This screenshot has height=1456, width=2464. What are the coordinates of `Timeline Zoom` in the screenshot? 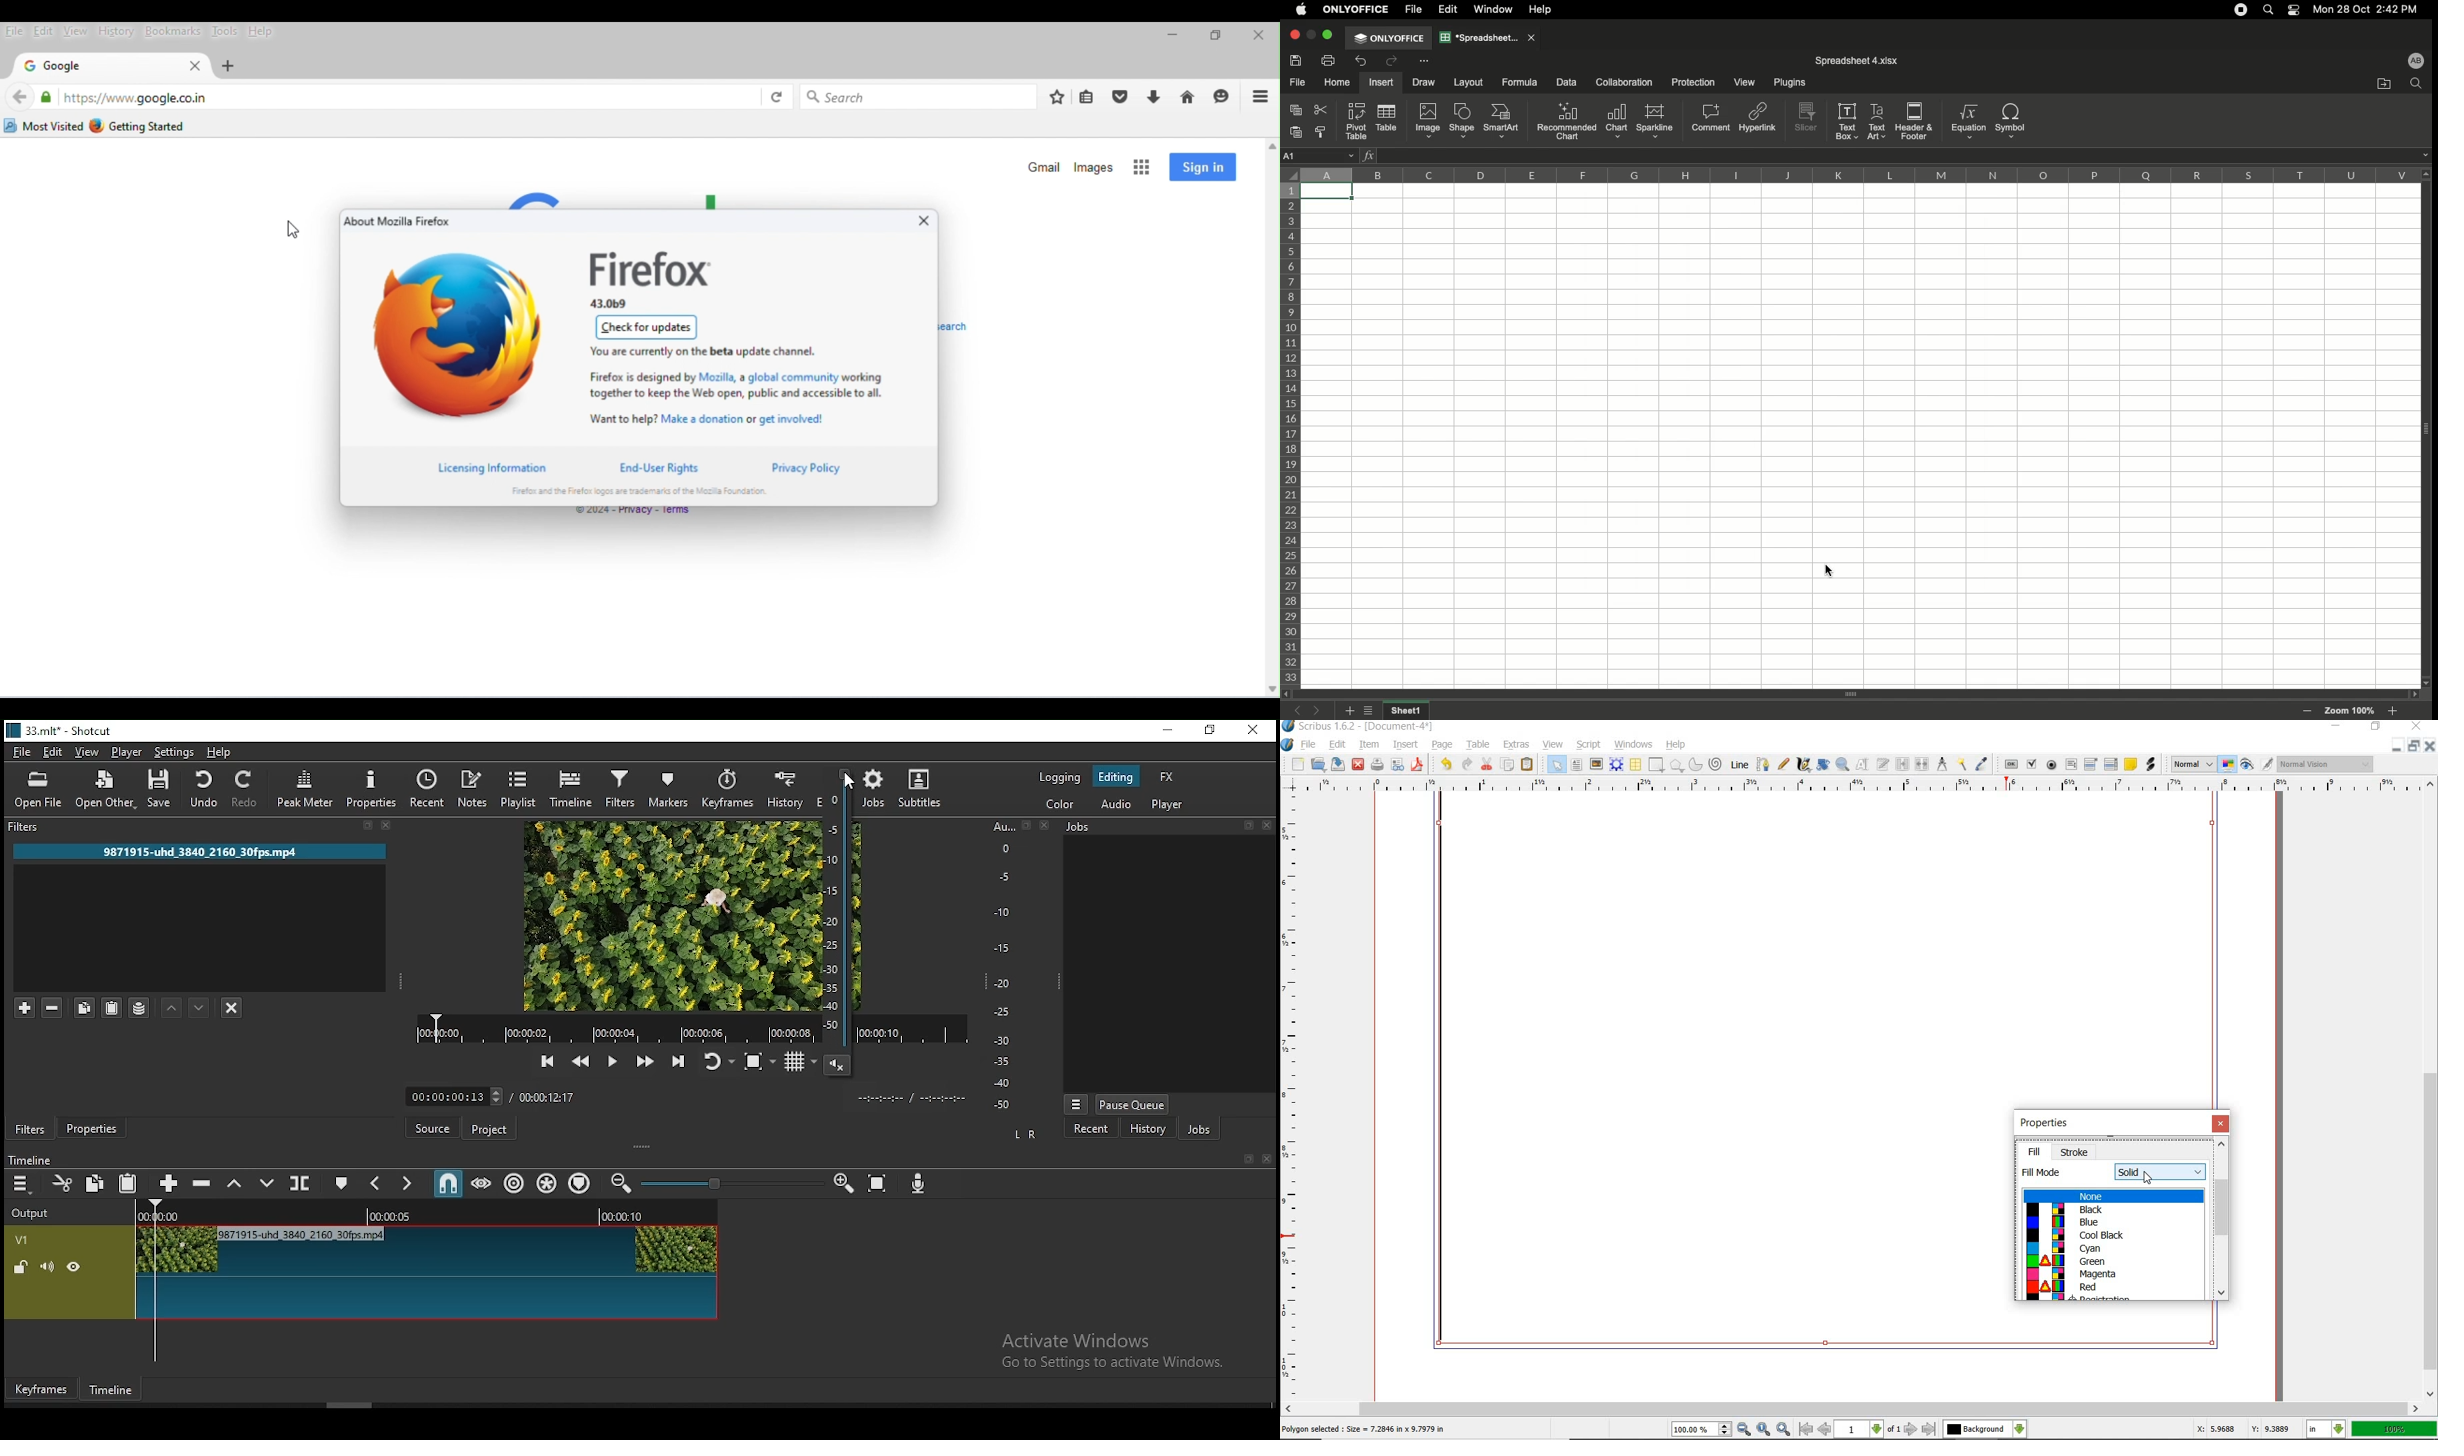 It's located at (732, 1184).